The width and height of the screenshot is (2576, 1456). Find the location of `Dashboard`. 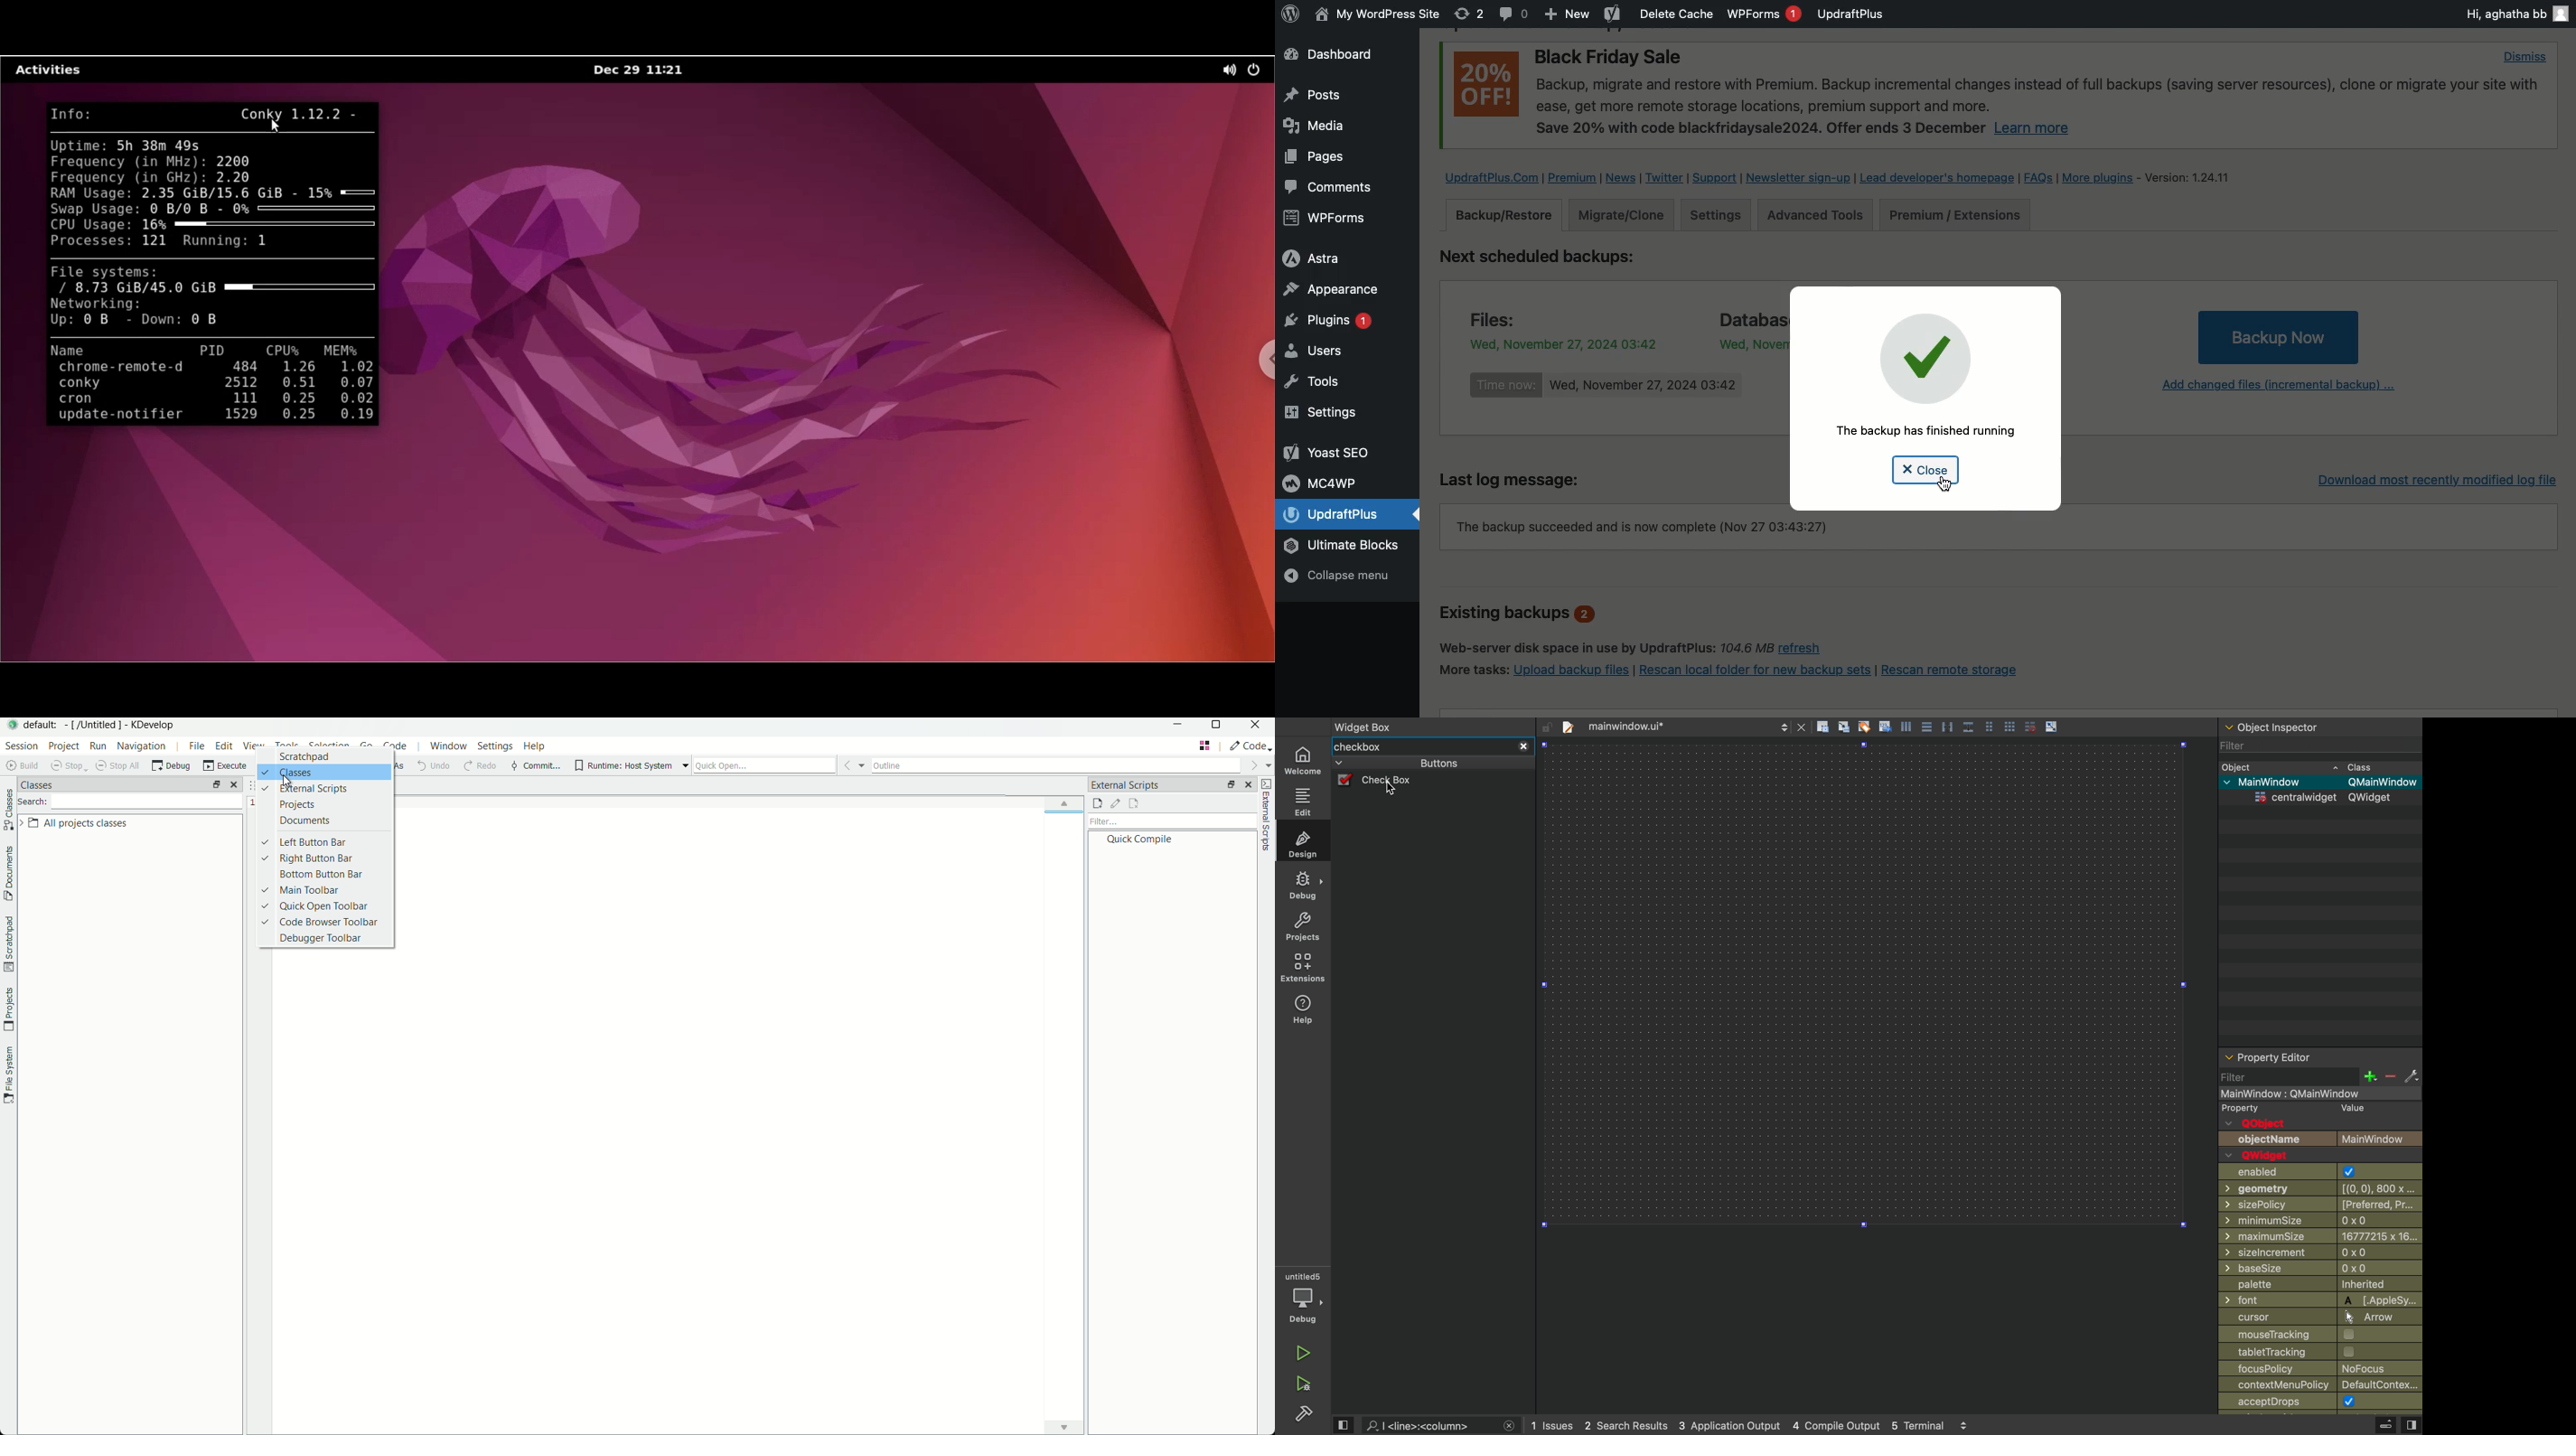

Dashboard is located at coordinates (1340, 56).